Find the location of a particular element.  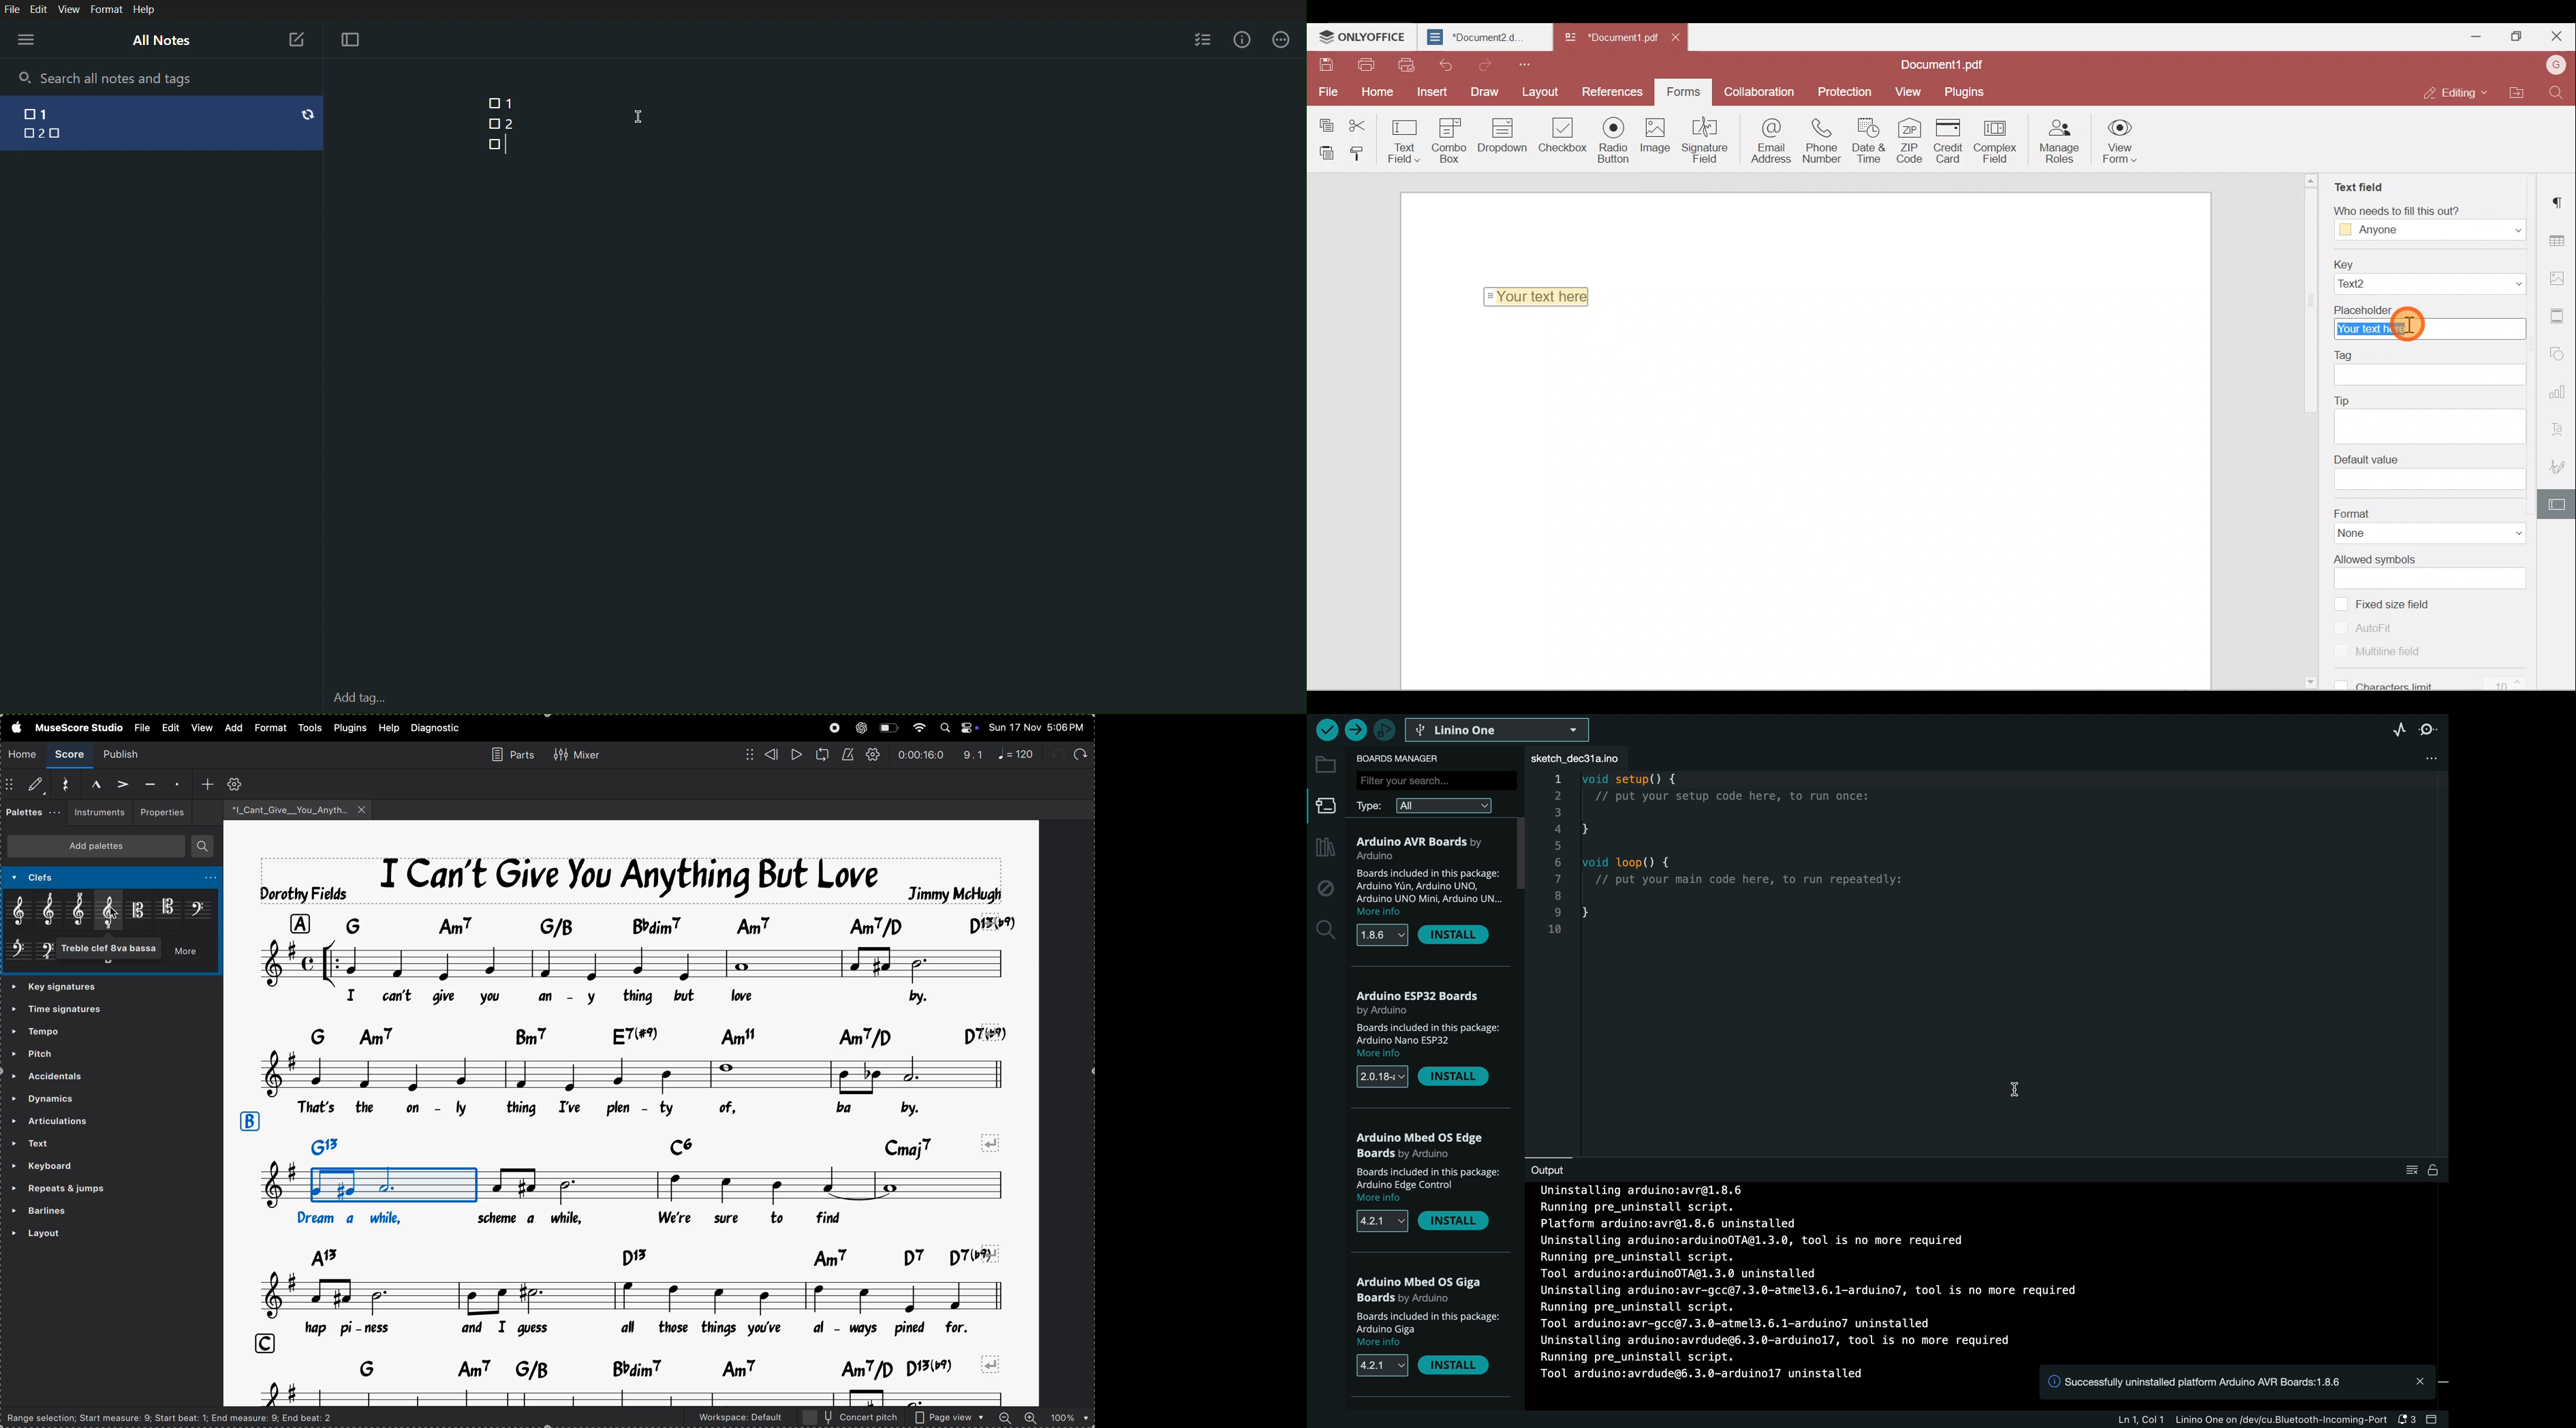

Cursor on placeholder is located at coordinates (2413, 328).